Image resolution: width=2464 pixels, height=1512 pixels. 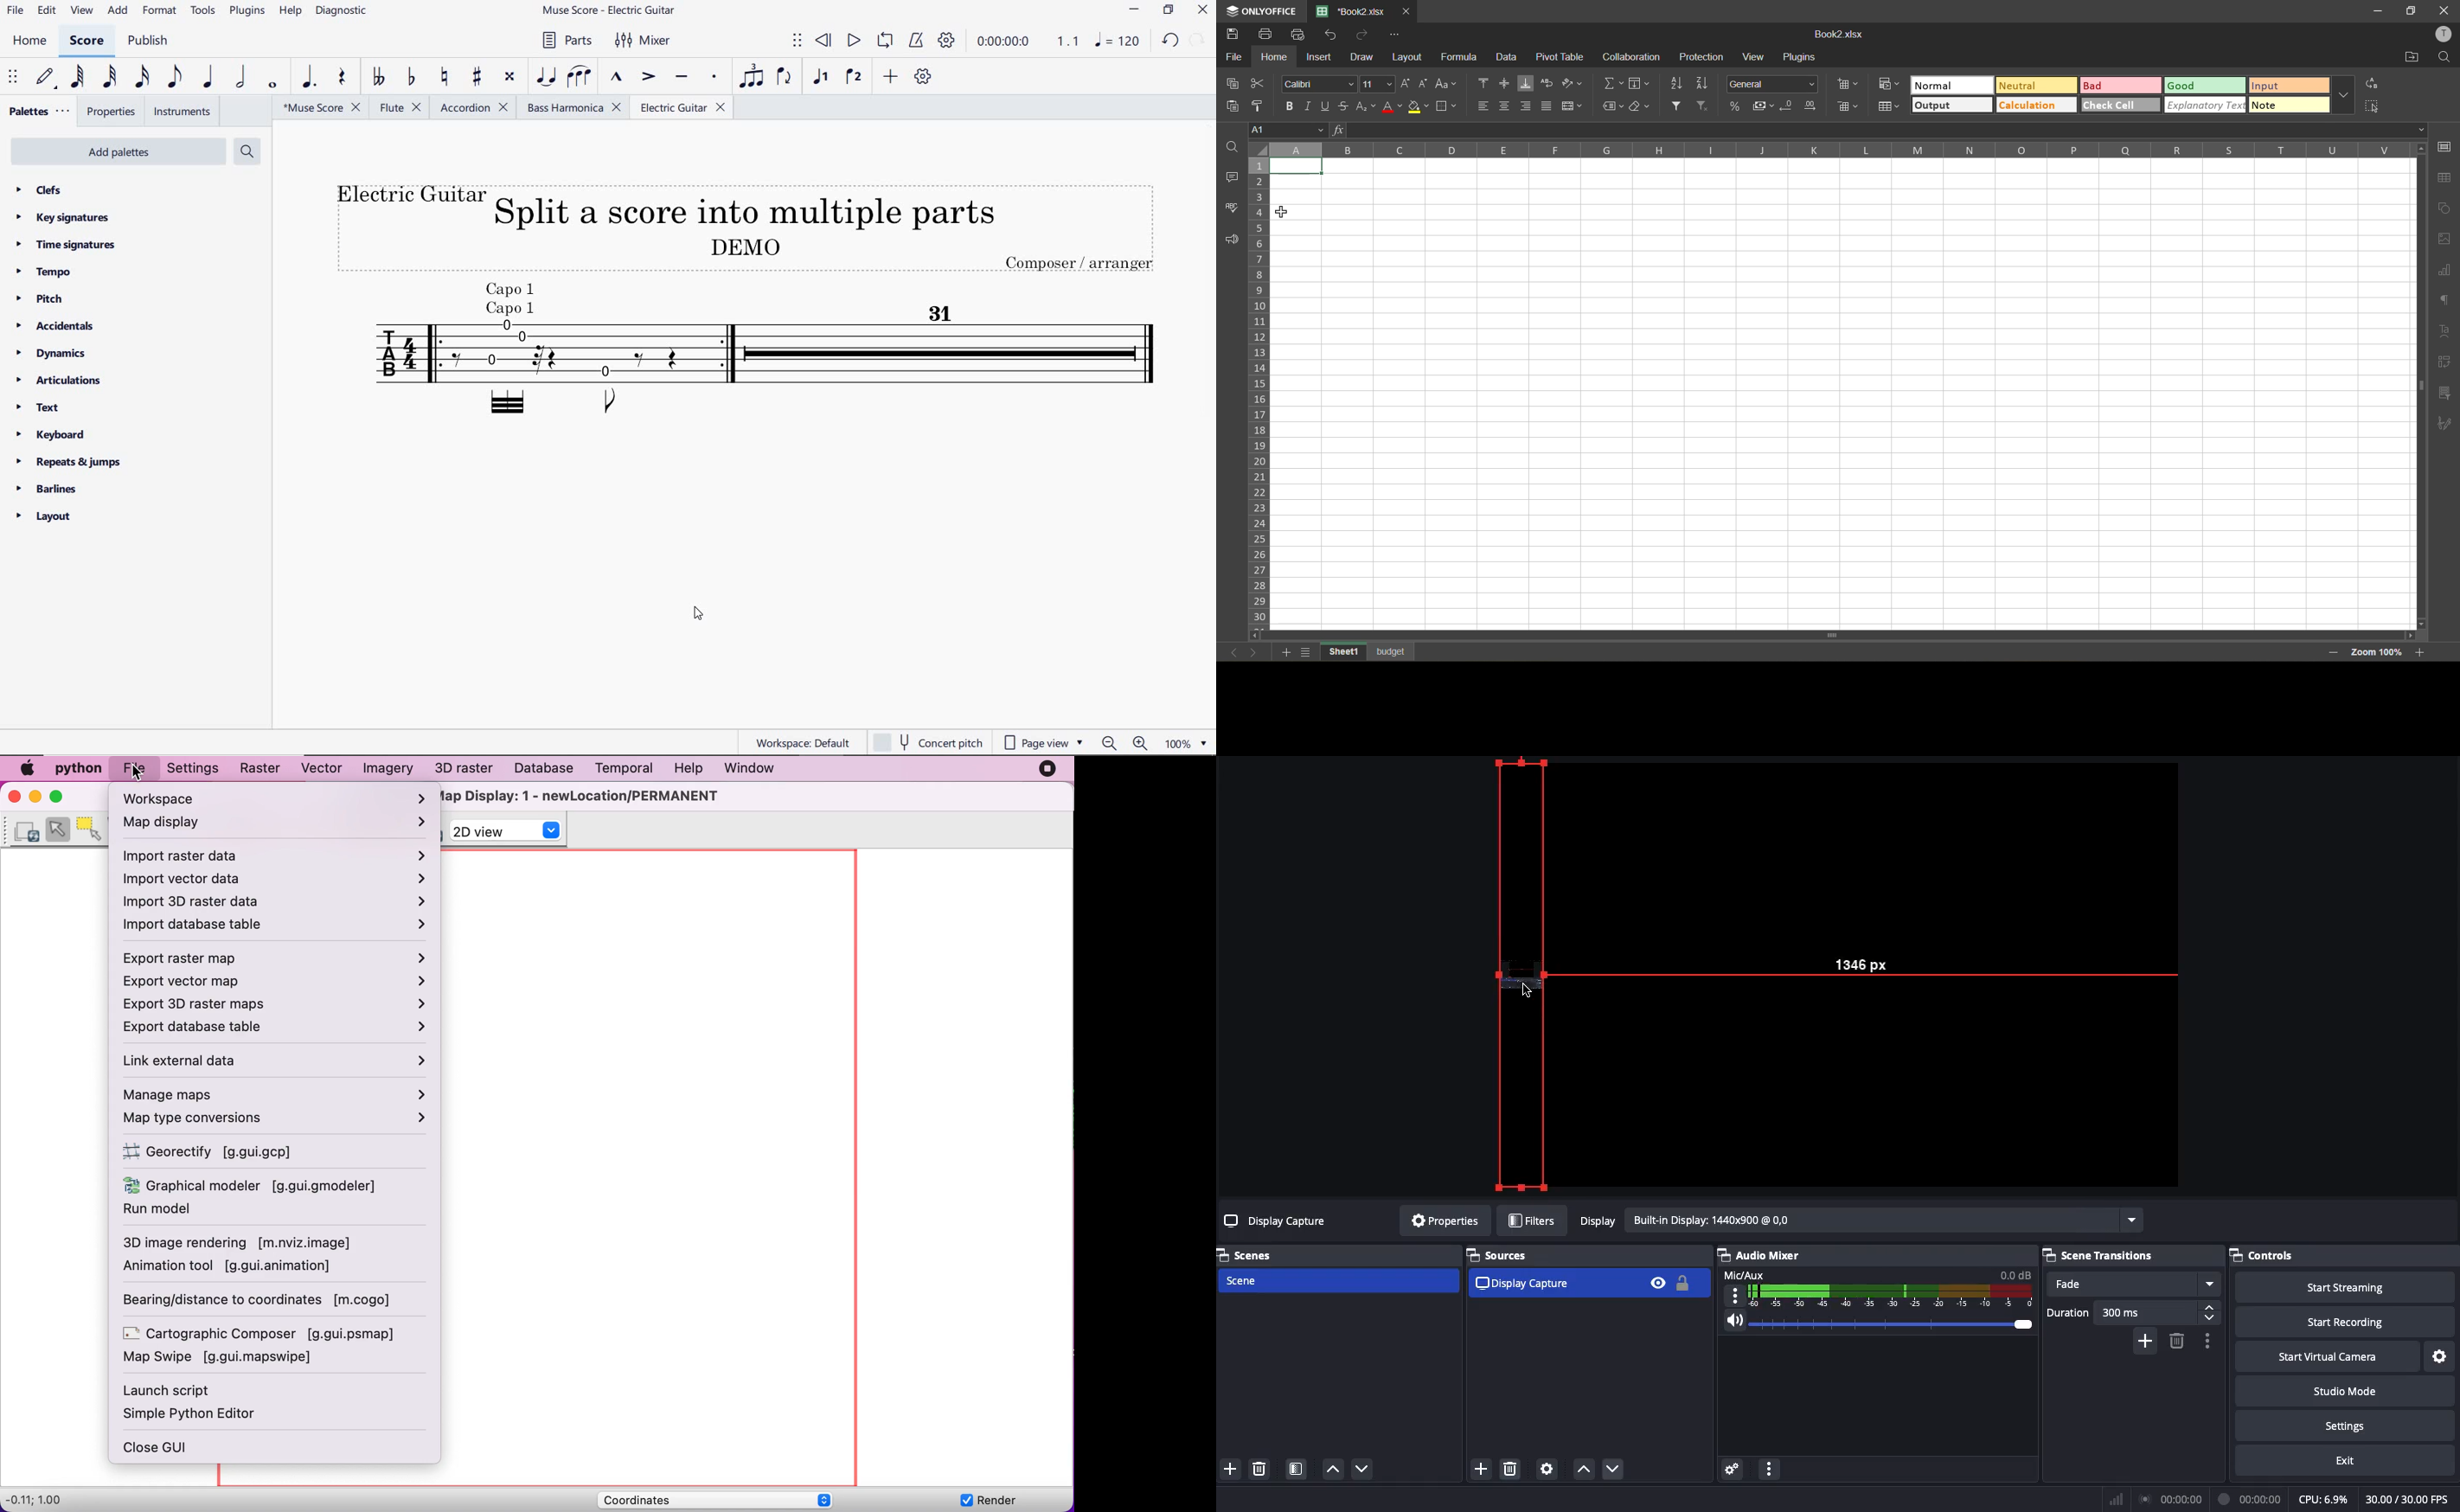 I want to click on Options, so click(x=2205, y=1341).